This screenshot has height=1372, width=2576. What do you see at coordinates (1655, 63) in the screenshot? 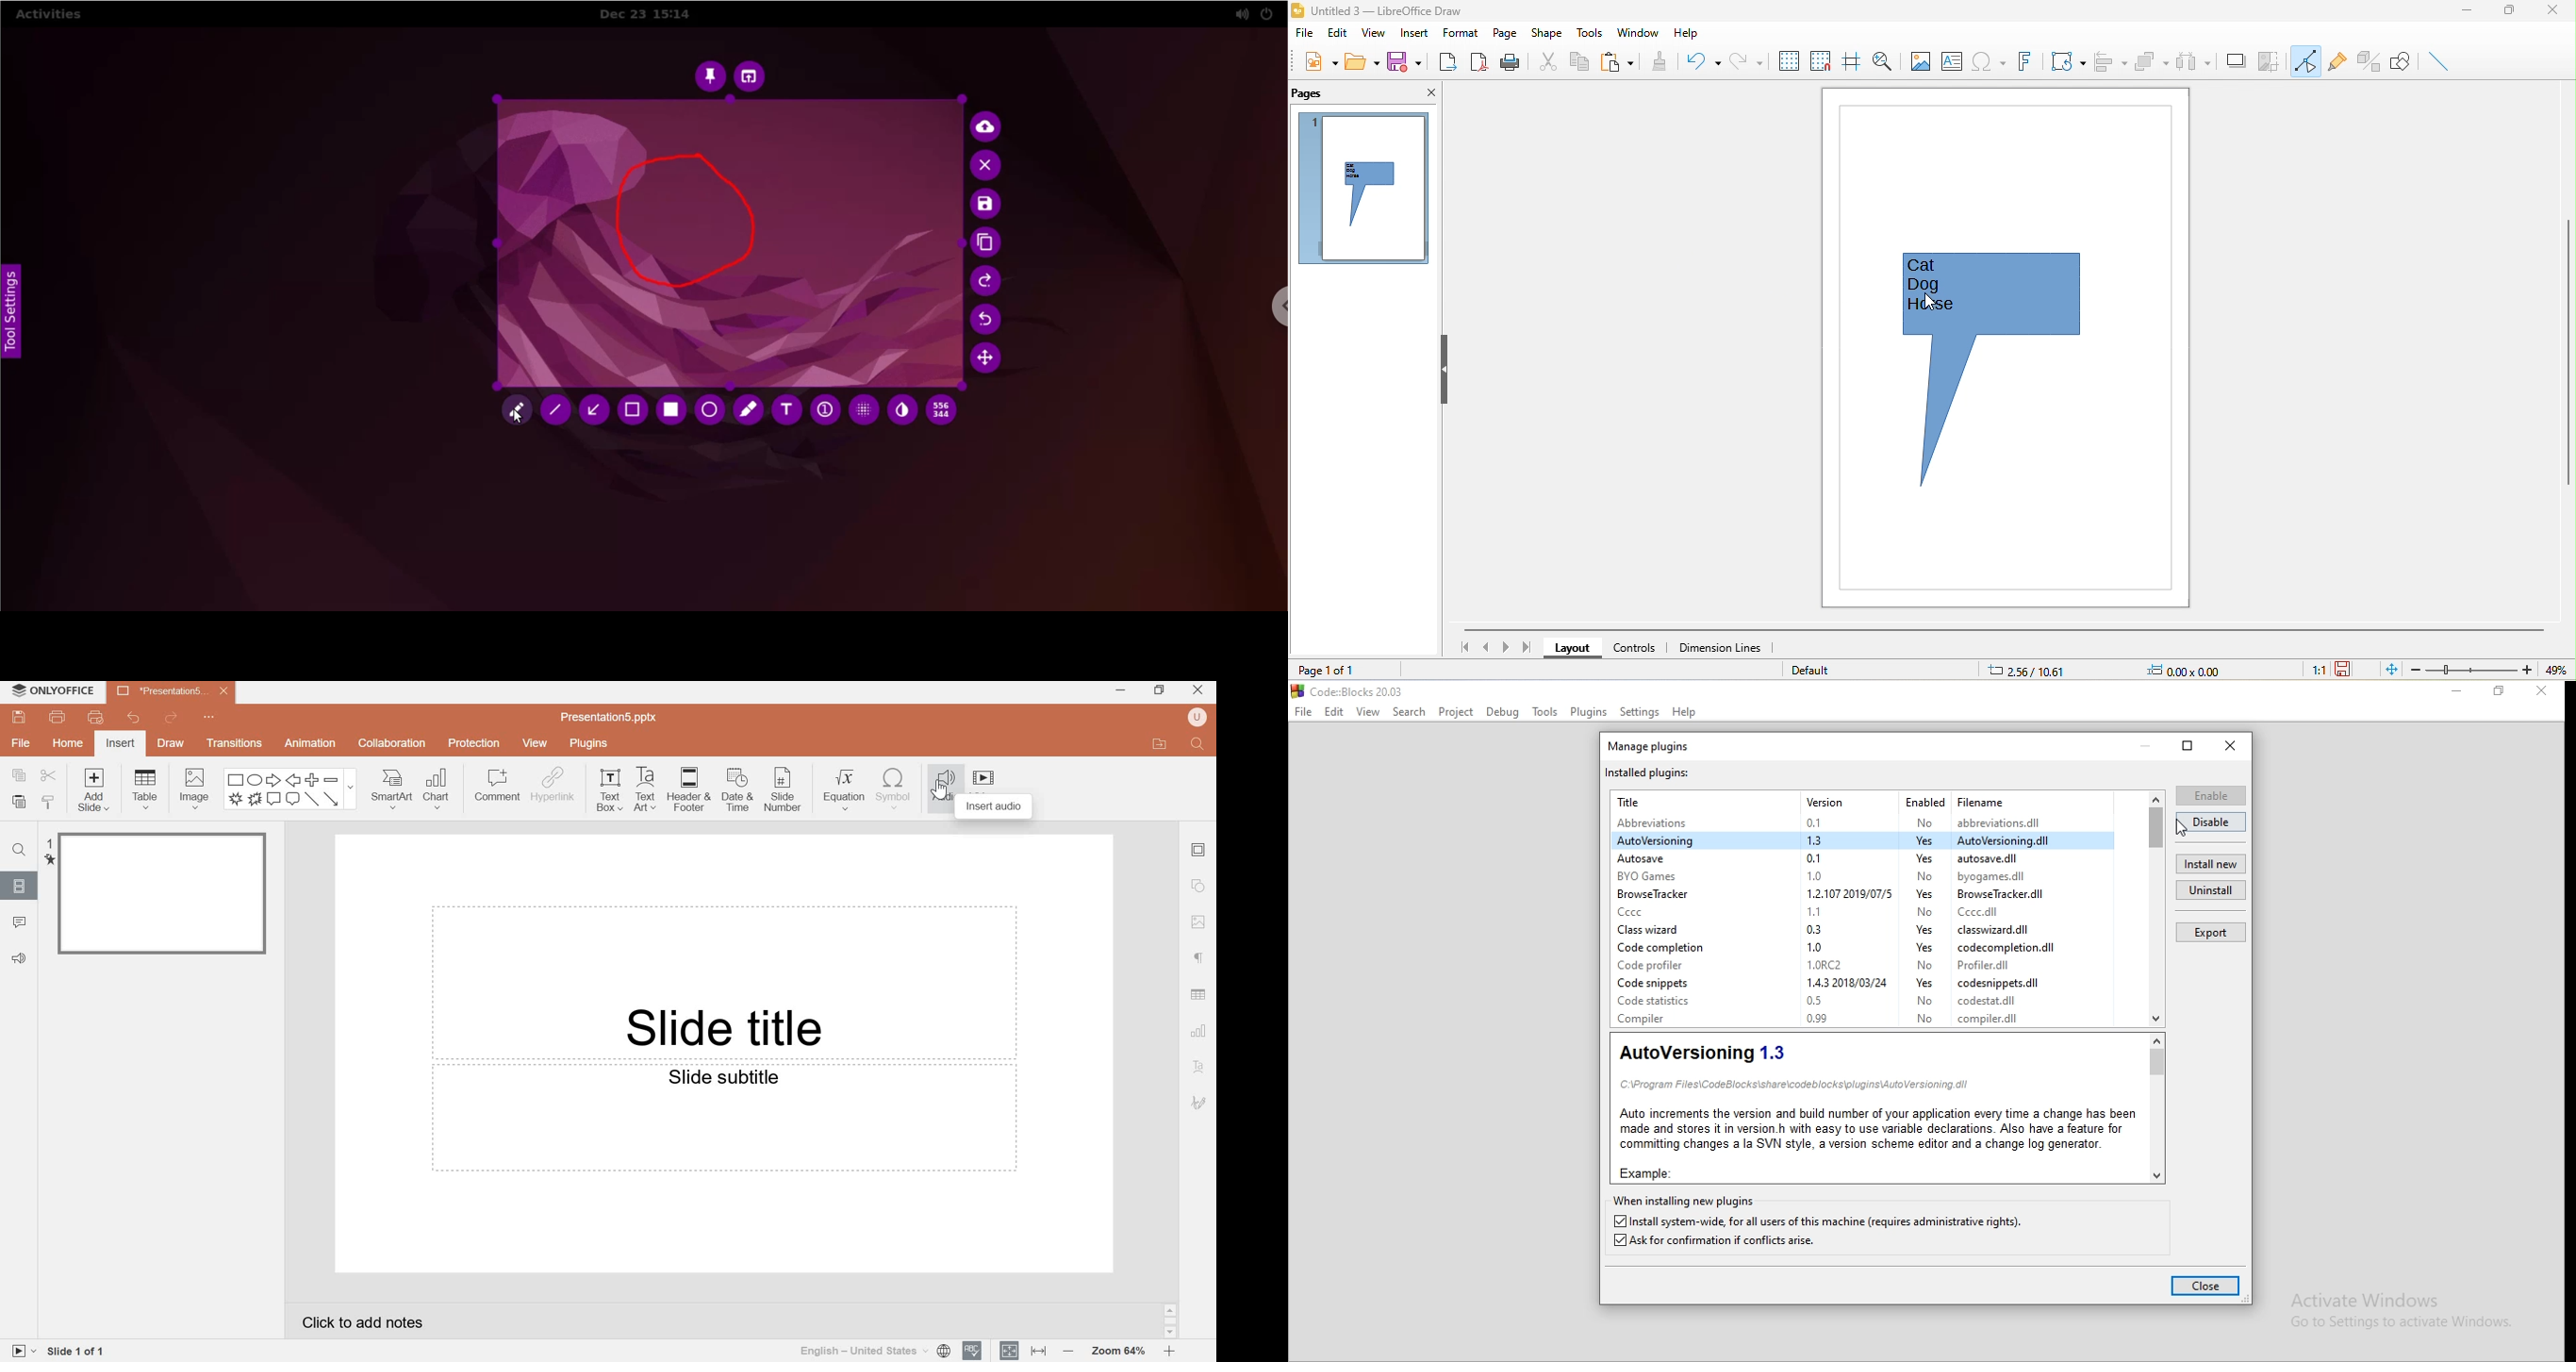
I see `clone formatting` at bounding box center [1655, 63].